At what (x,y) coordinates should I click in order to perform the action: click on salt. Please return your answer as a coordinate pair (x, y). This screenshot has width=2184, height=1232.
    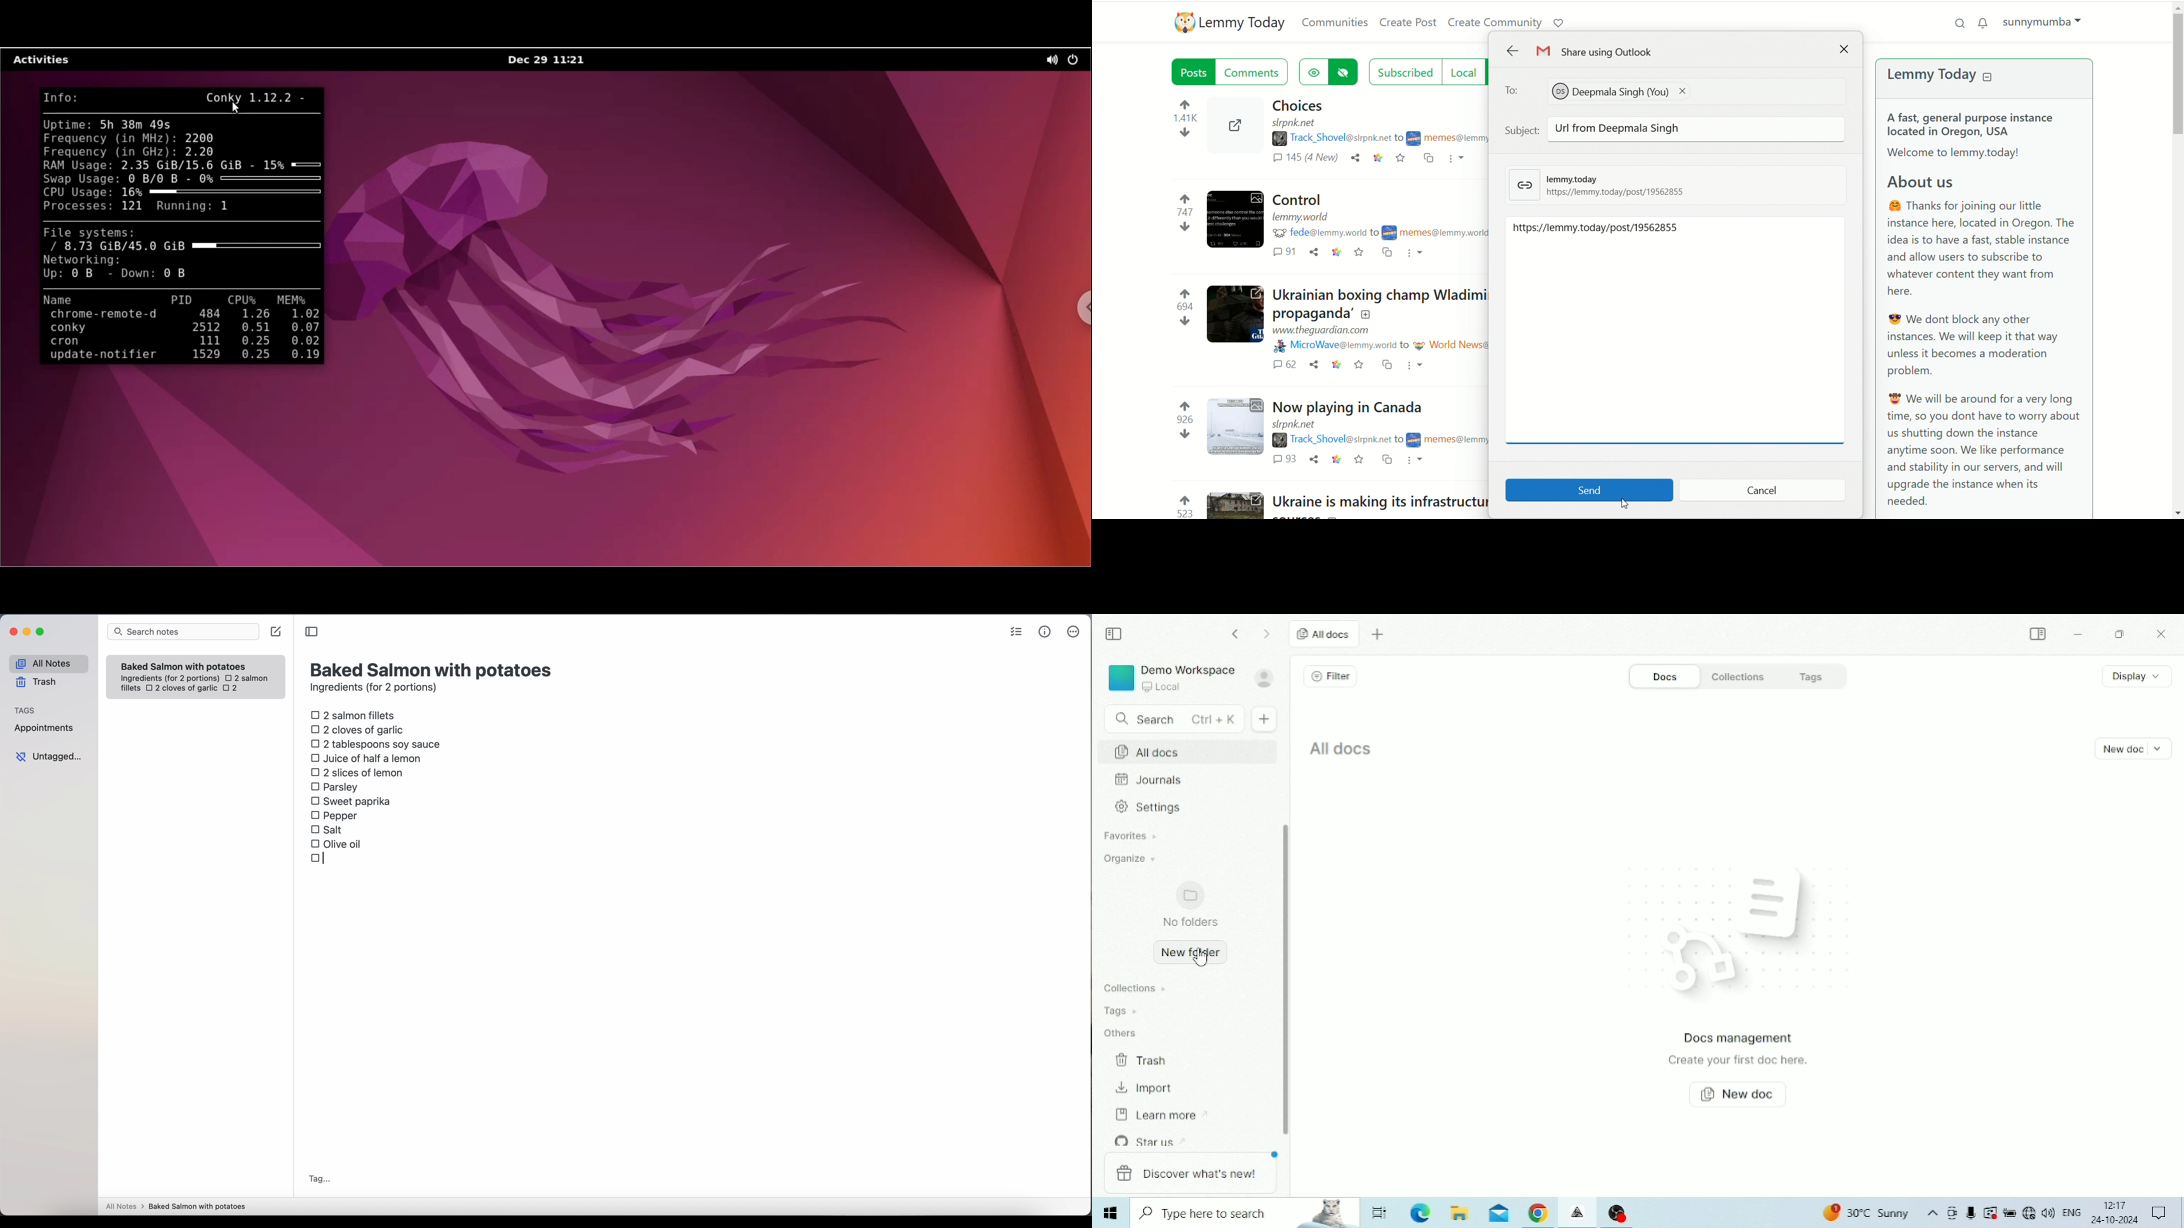
    Looking at the image, I should click on (328, 829).